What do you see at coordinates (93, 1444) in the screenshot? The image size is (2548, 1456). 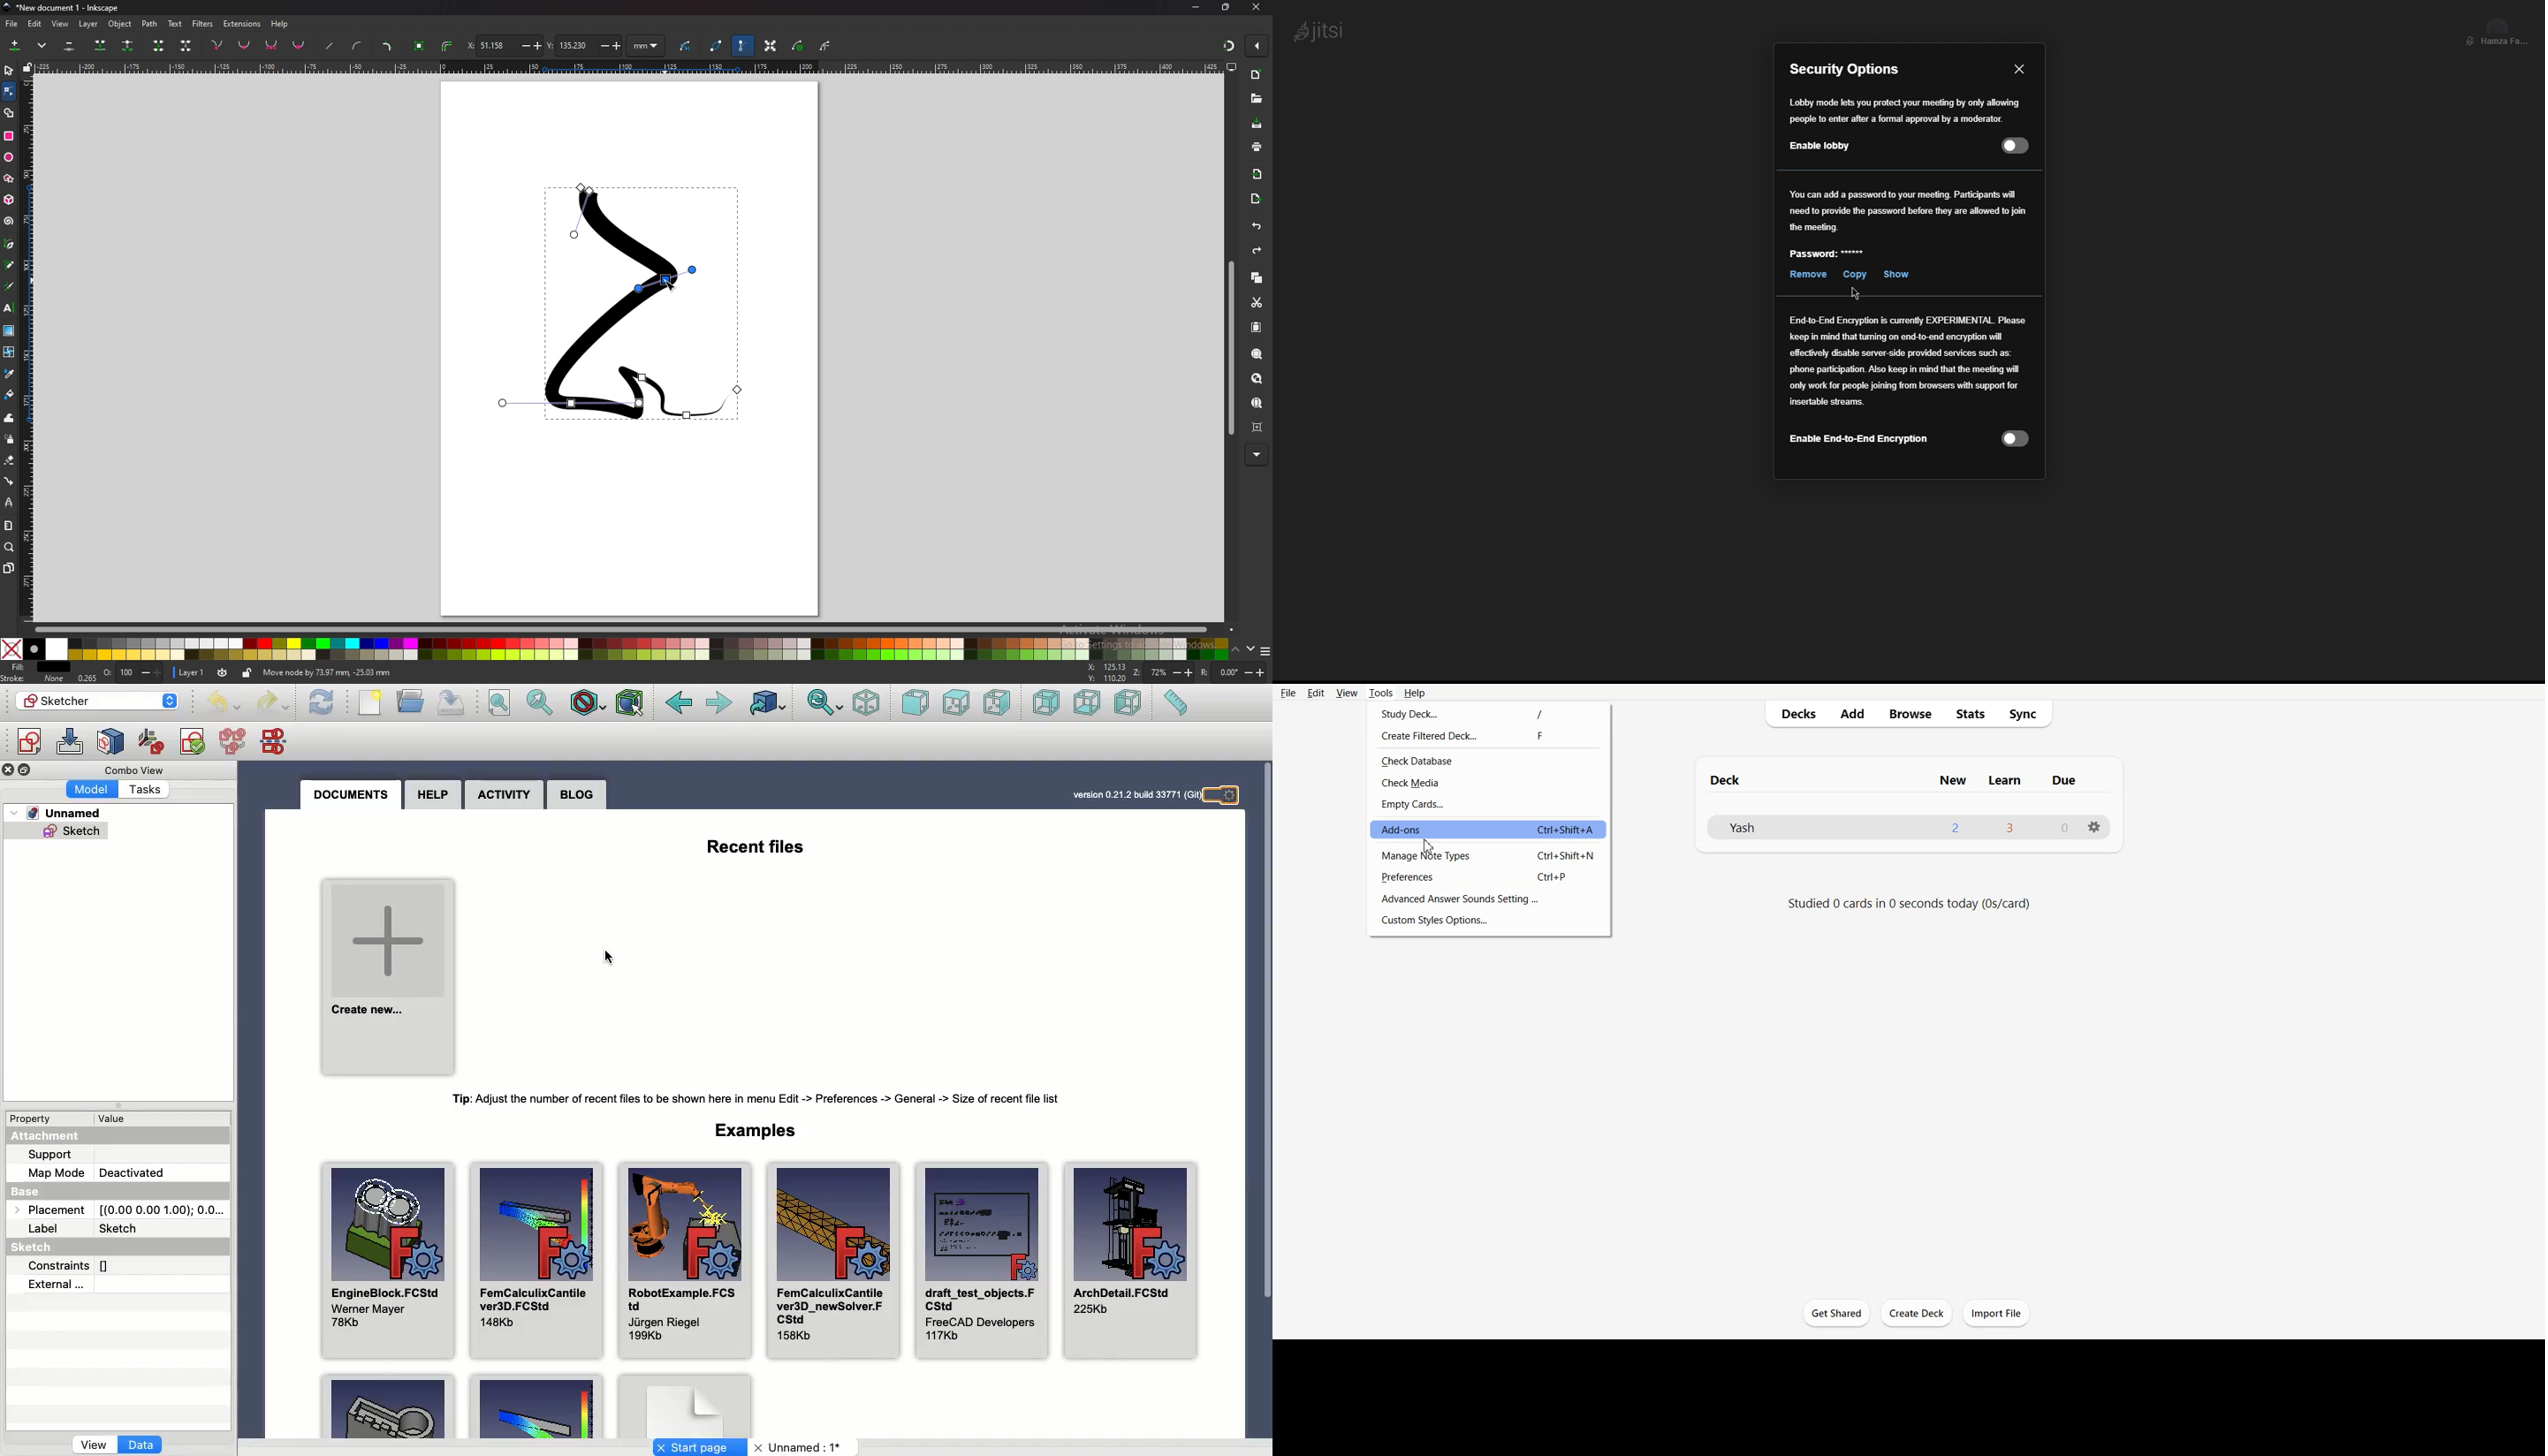 I see `View` at bounding box center [93, 1444].